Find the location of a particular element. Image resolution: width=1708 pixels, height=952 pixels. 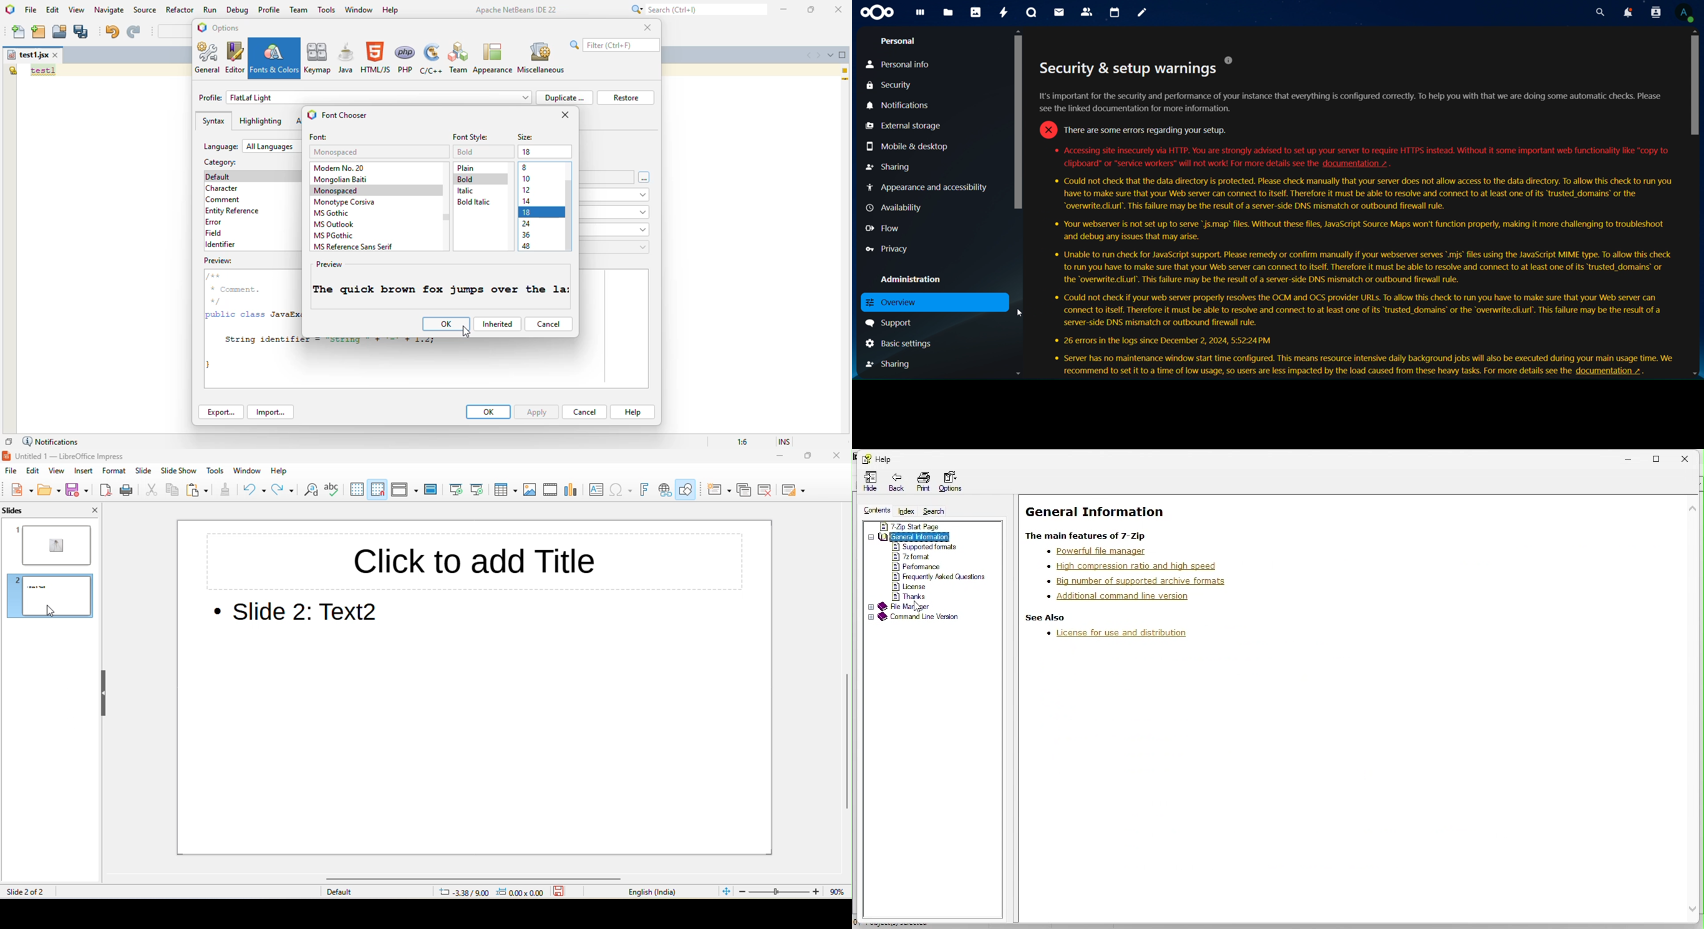

mobile & desktop is located at coordinates (907, 146).